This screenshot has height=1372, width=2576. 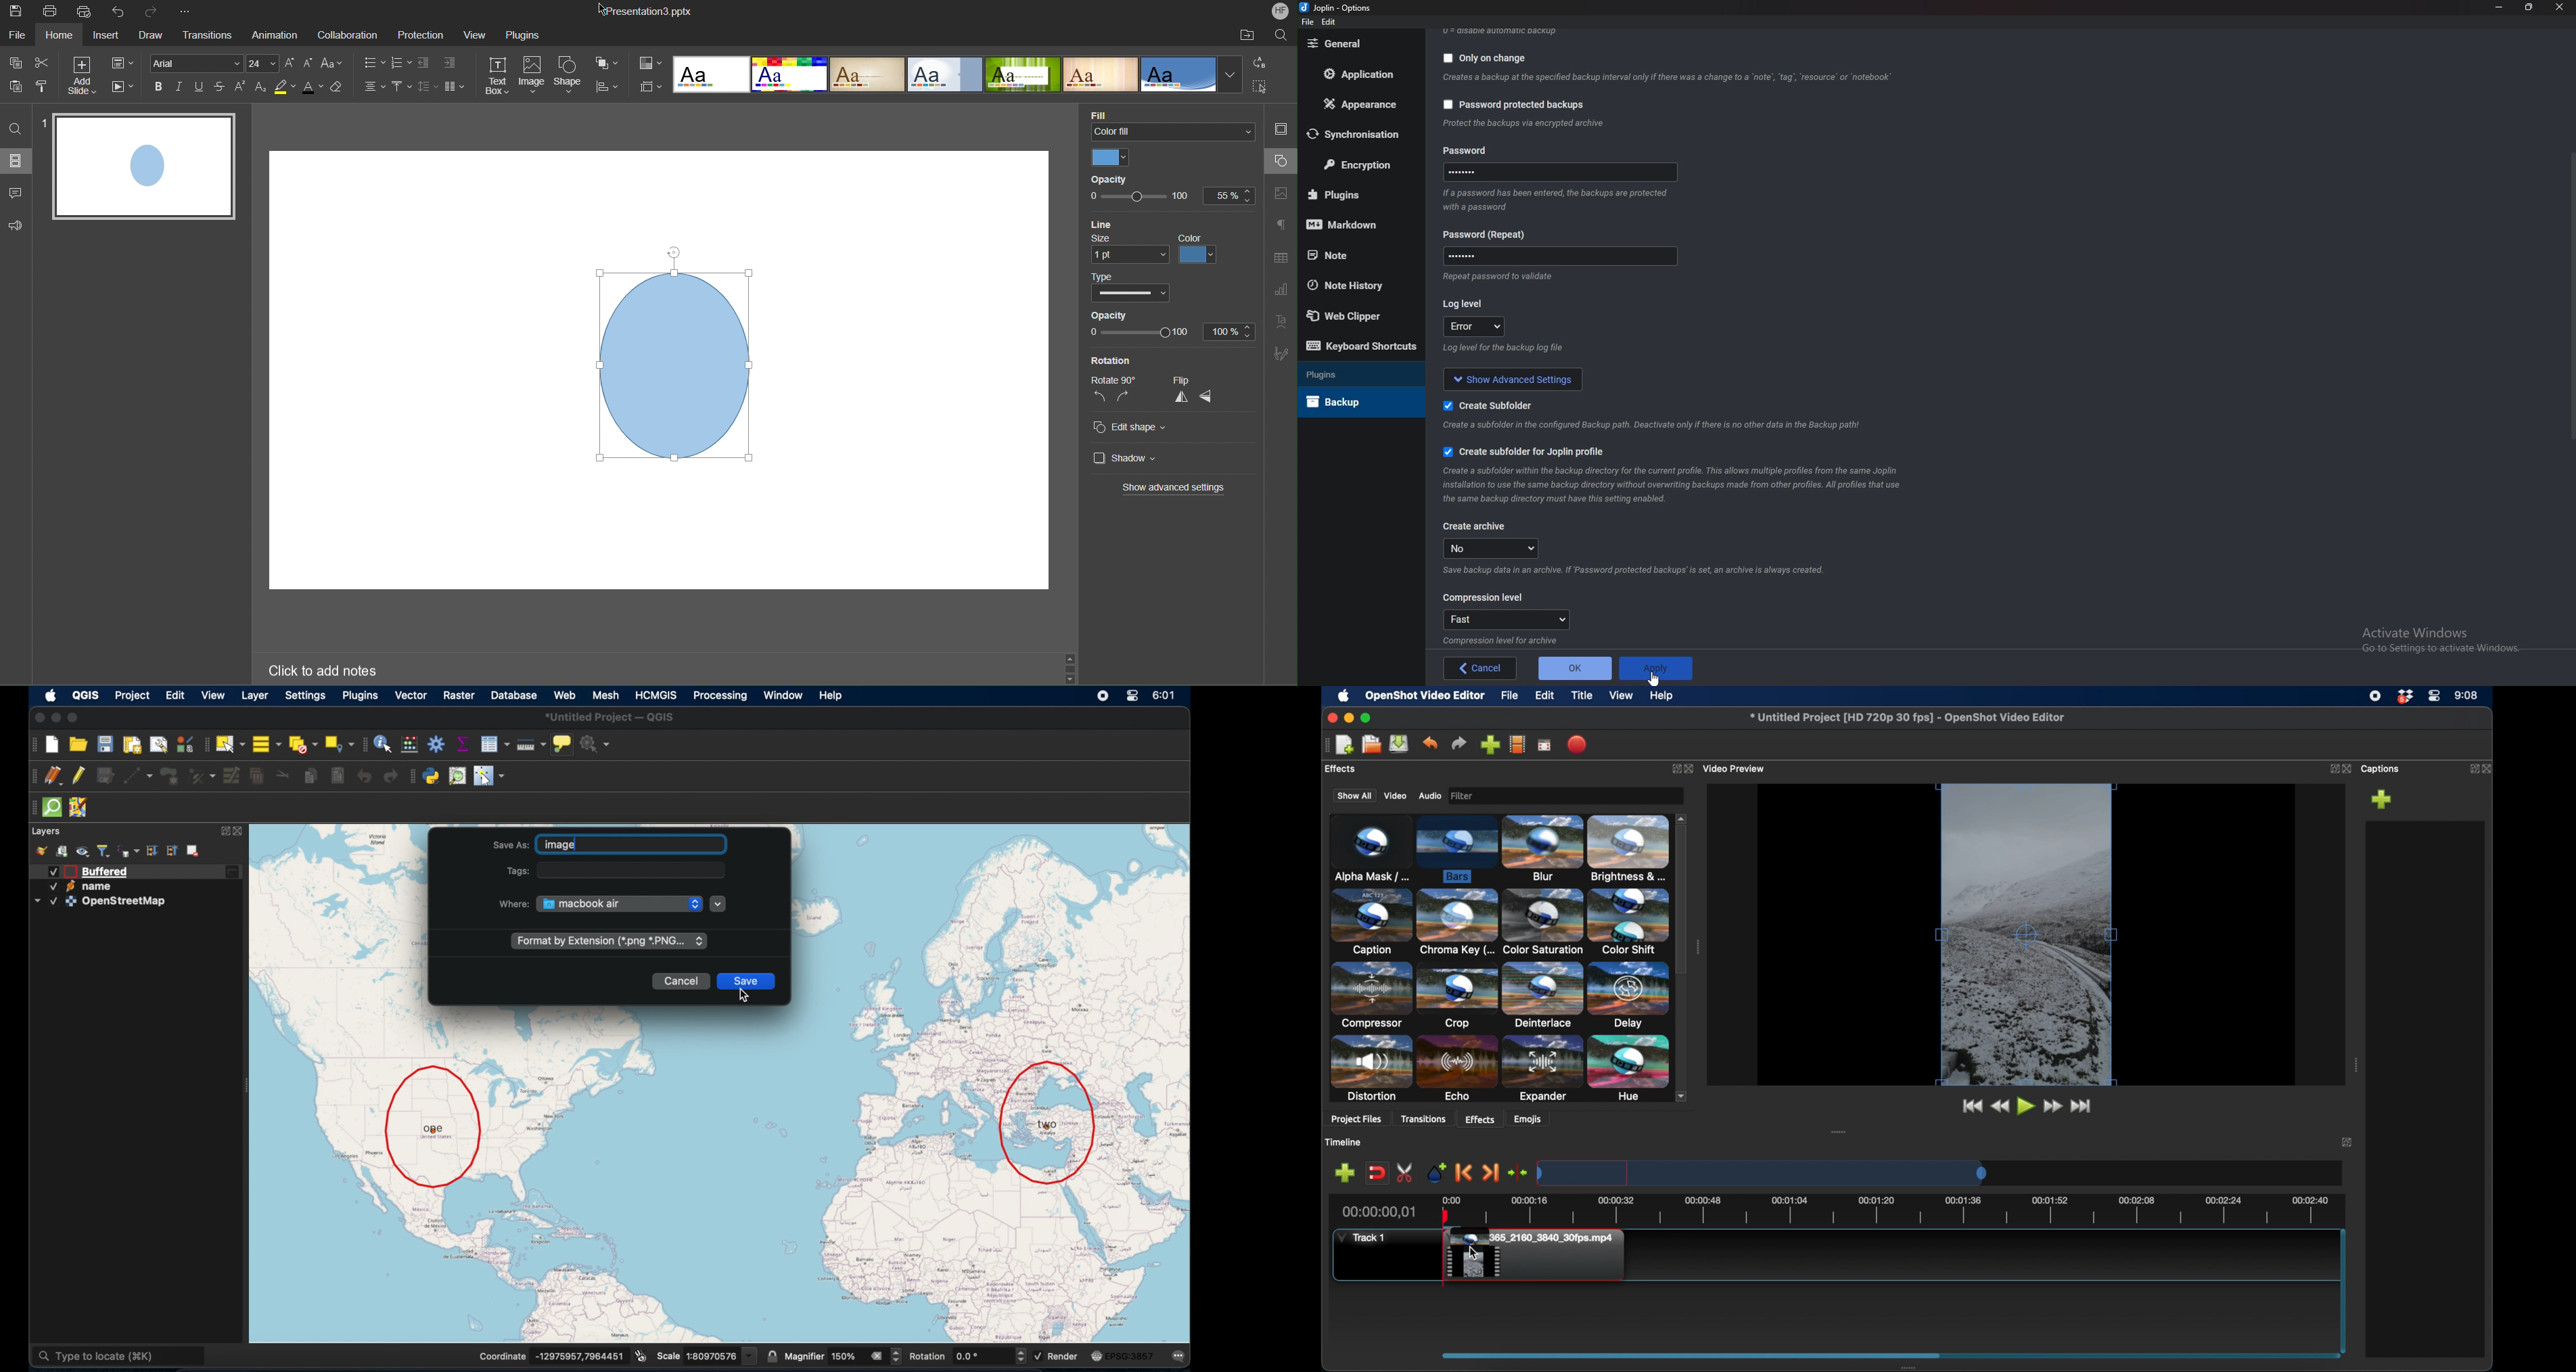 I want to click on delay, so click(x=1627, y=995).